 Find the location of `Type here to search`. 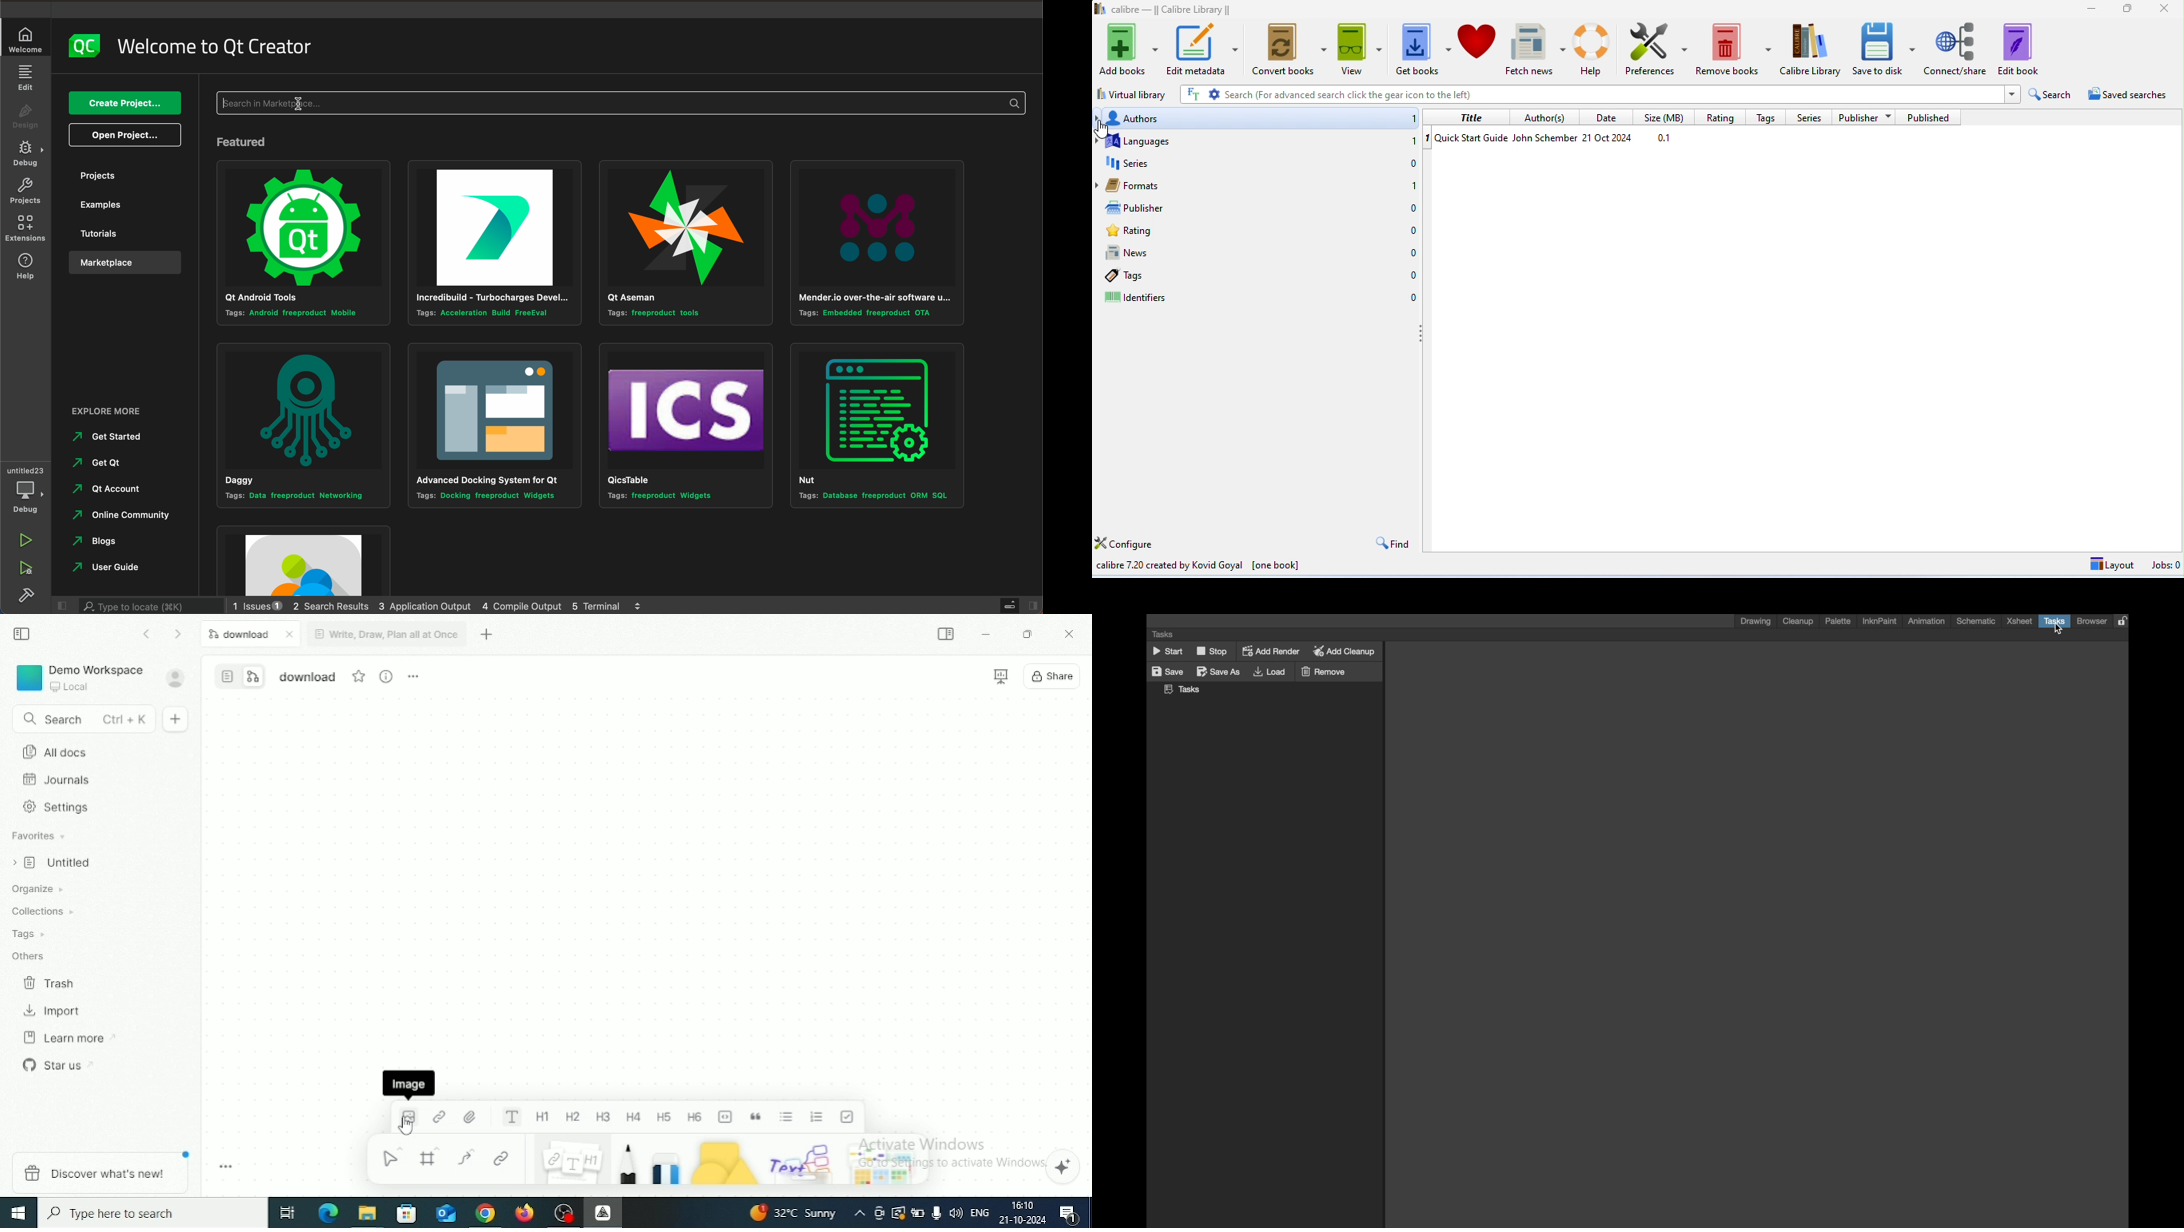

Type here to search is located at coordinates (152, 1213).